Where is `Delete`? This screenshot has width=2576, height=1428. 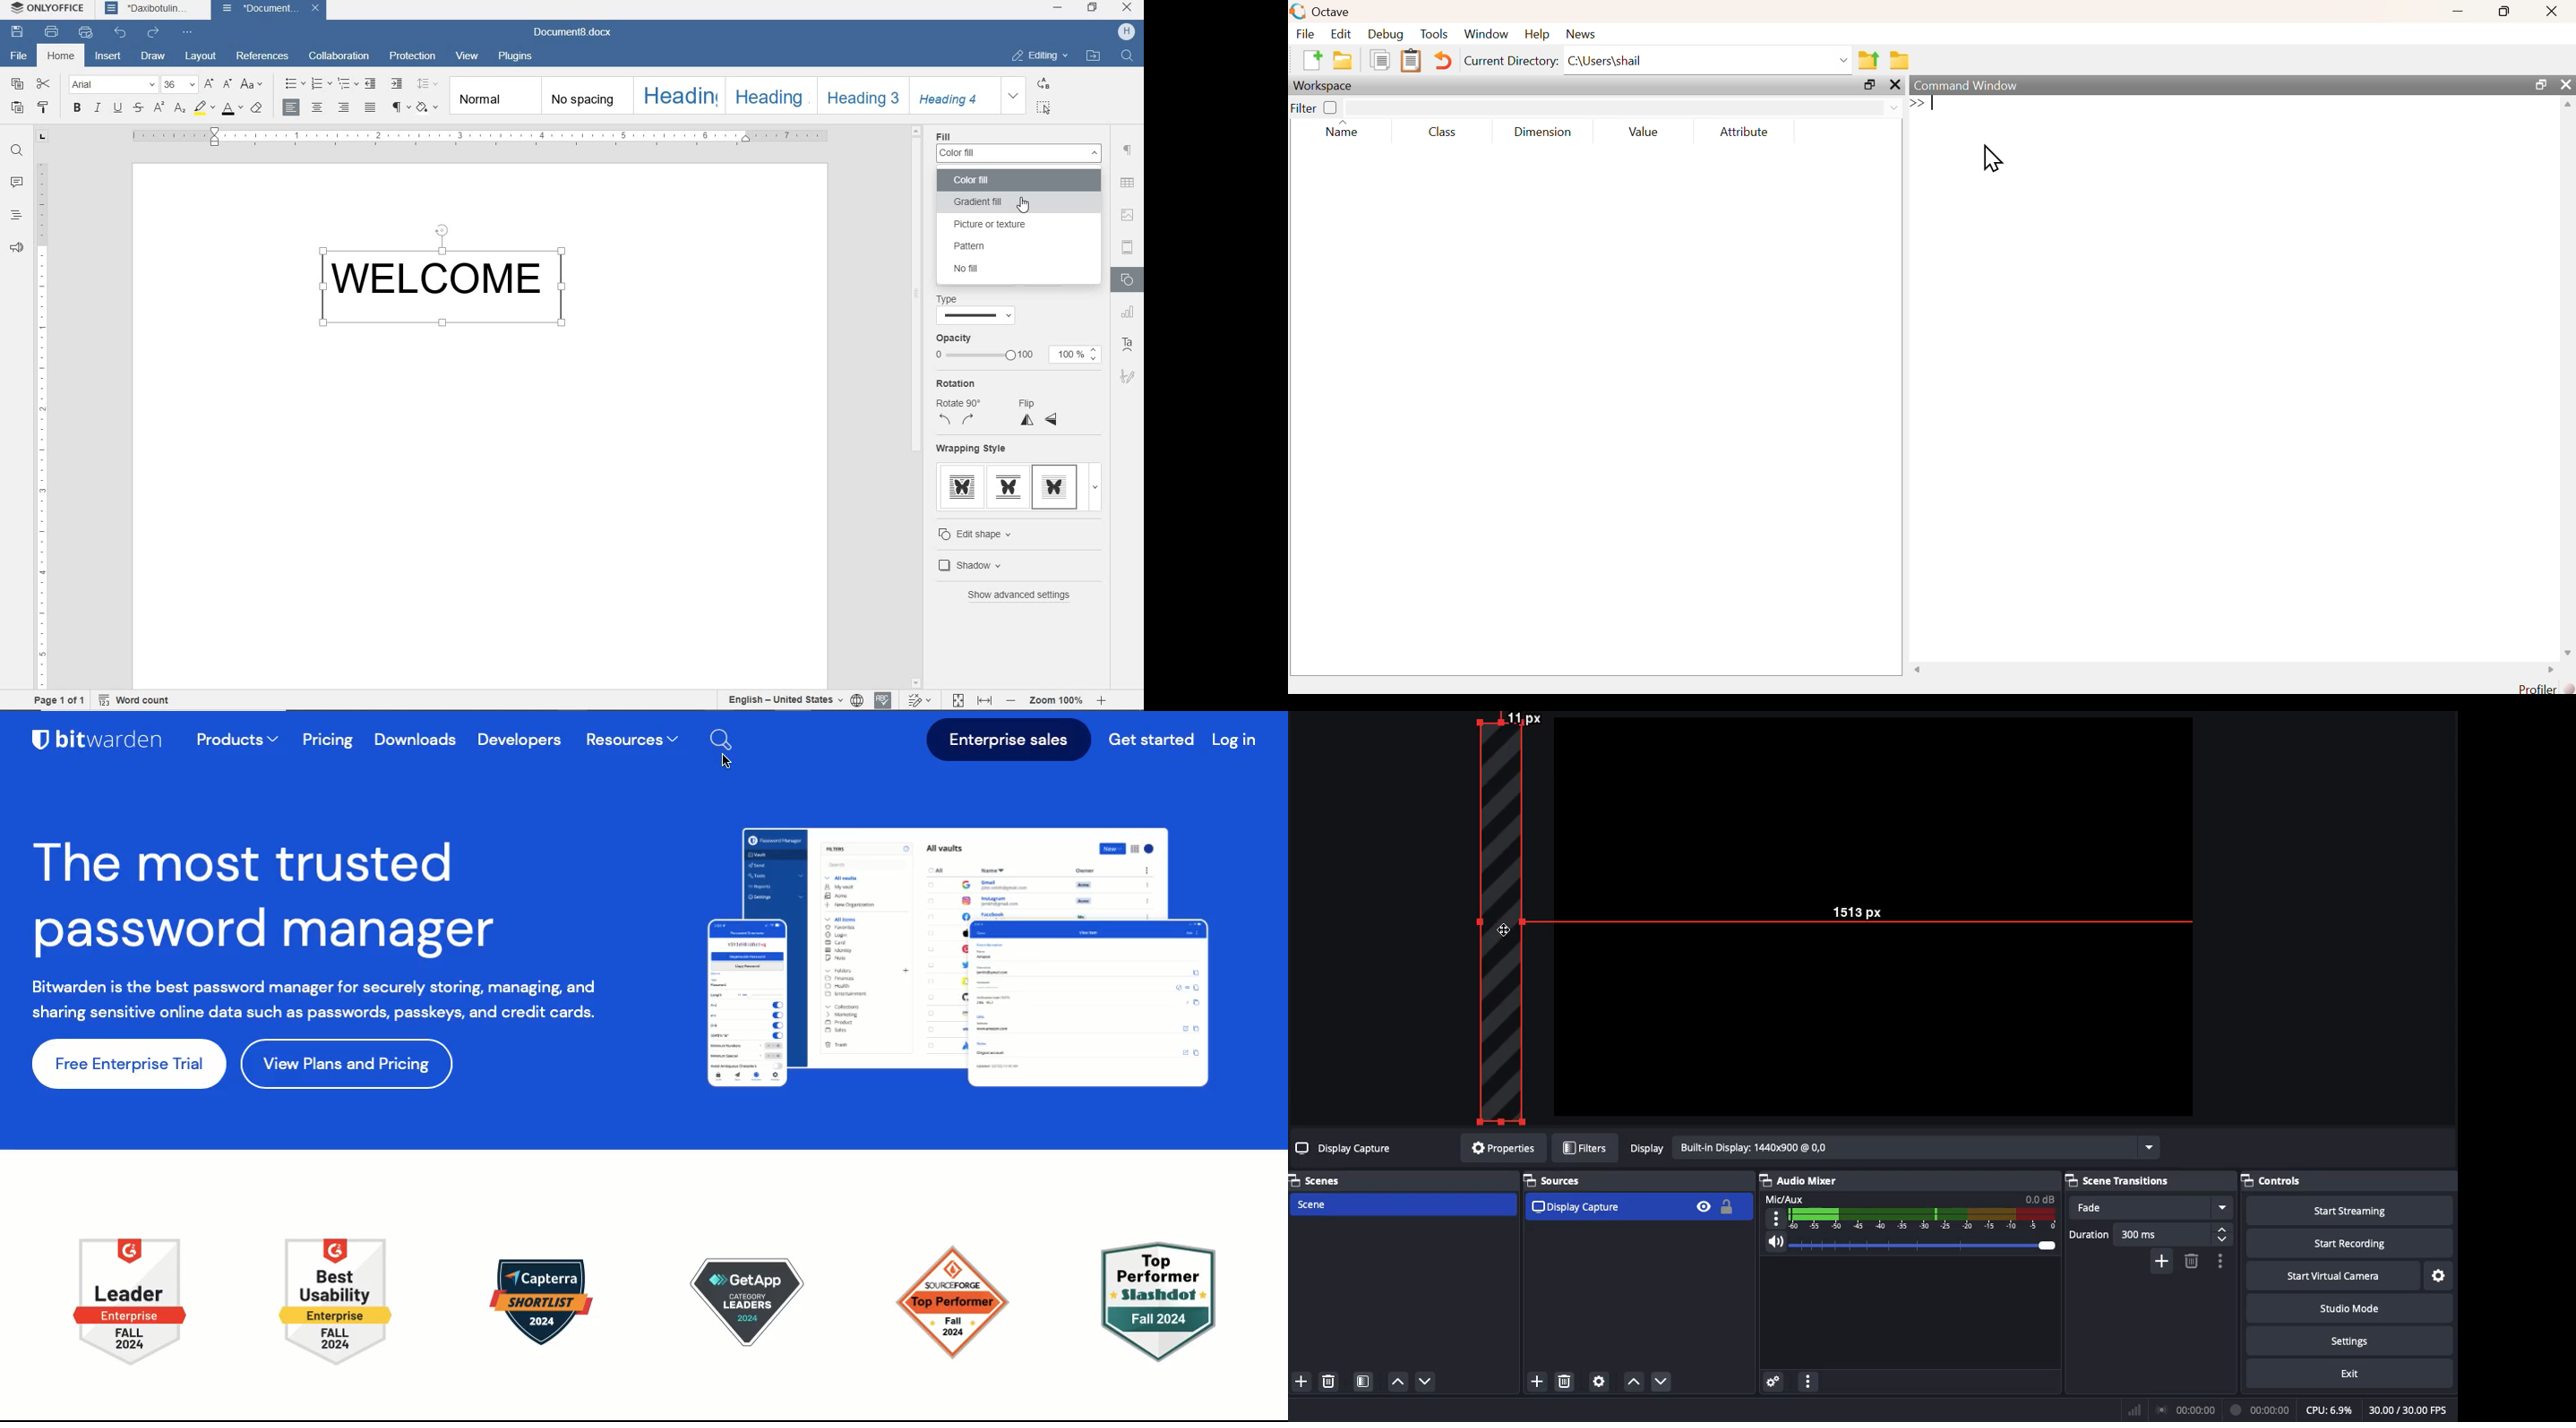
Delete is located at coordinates (1327, 1381).